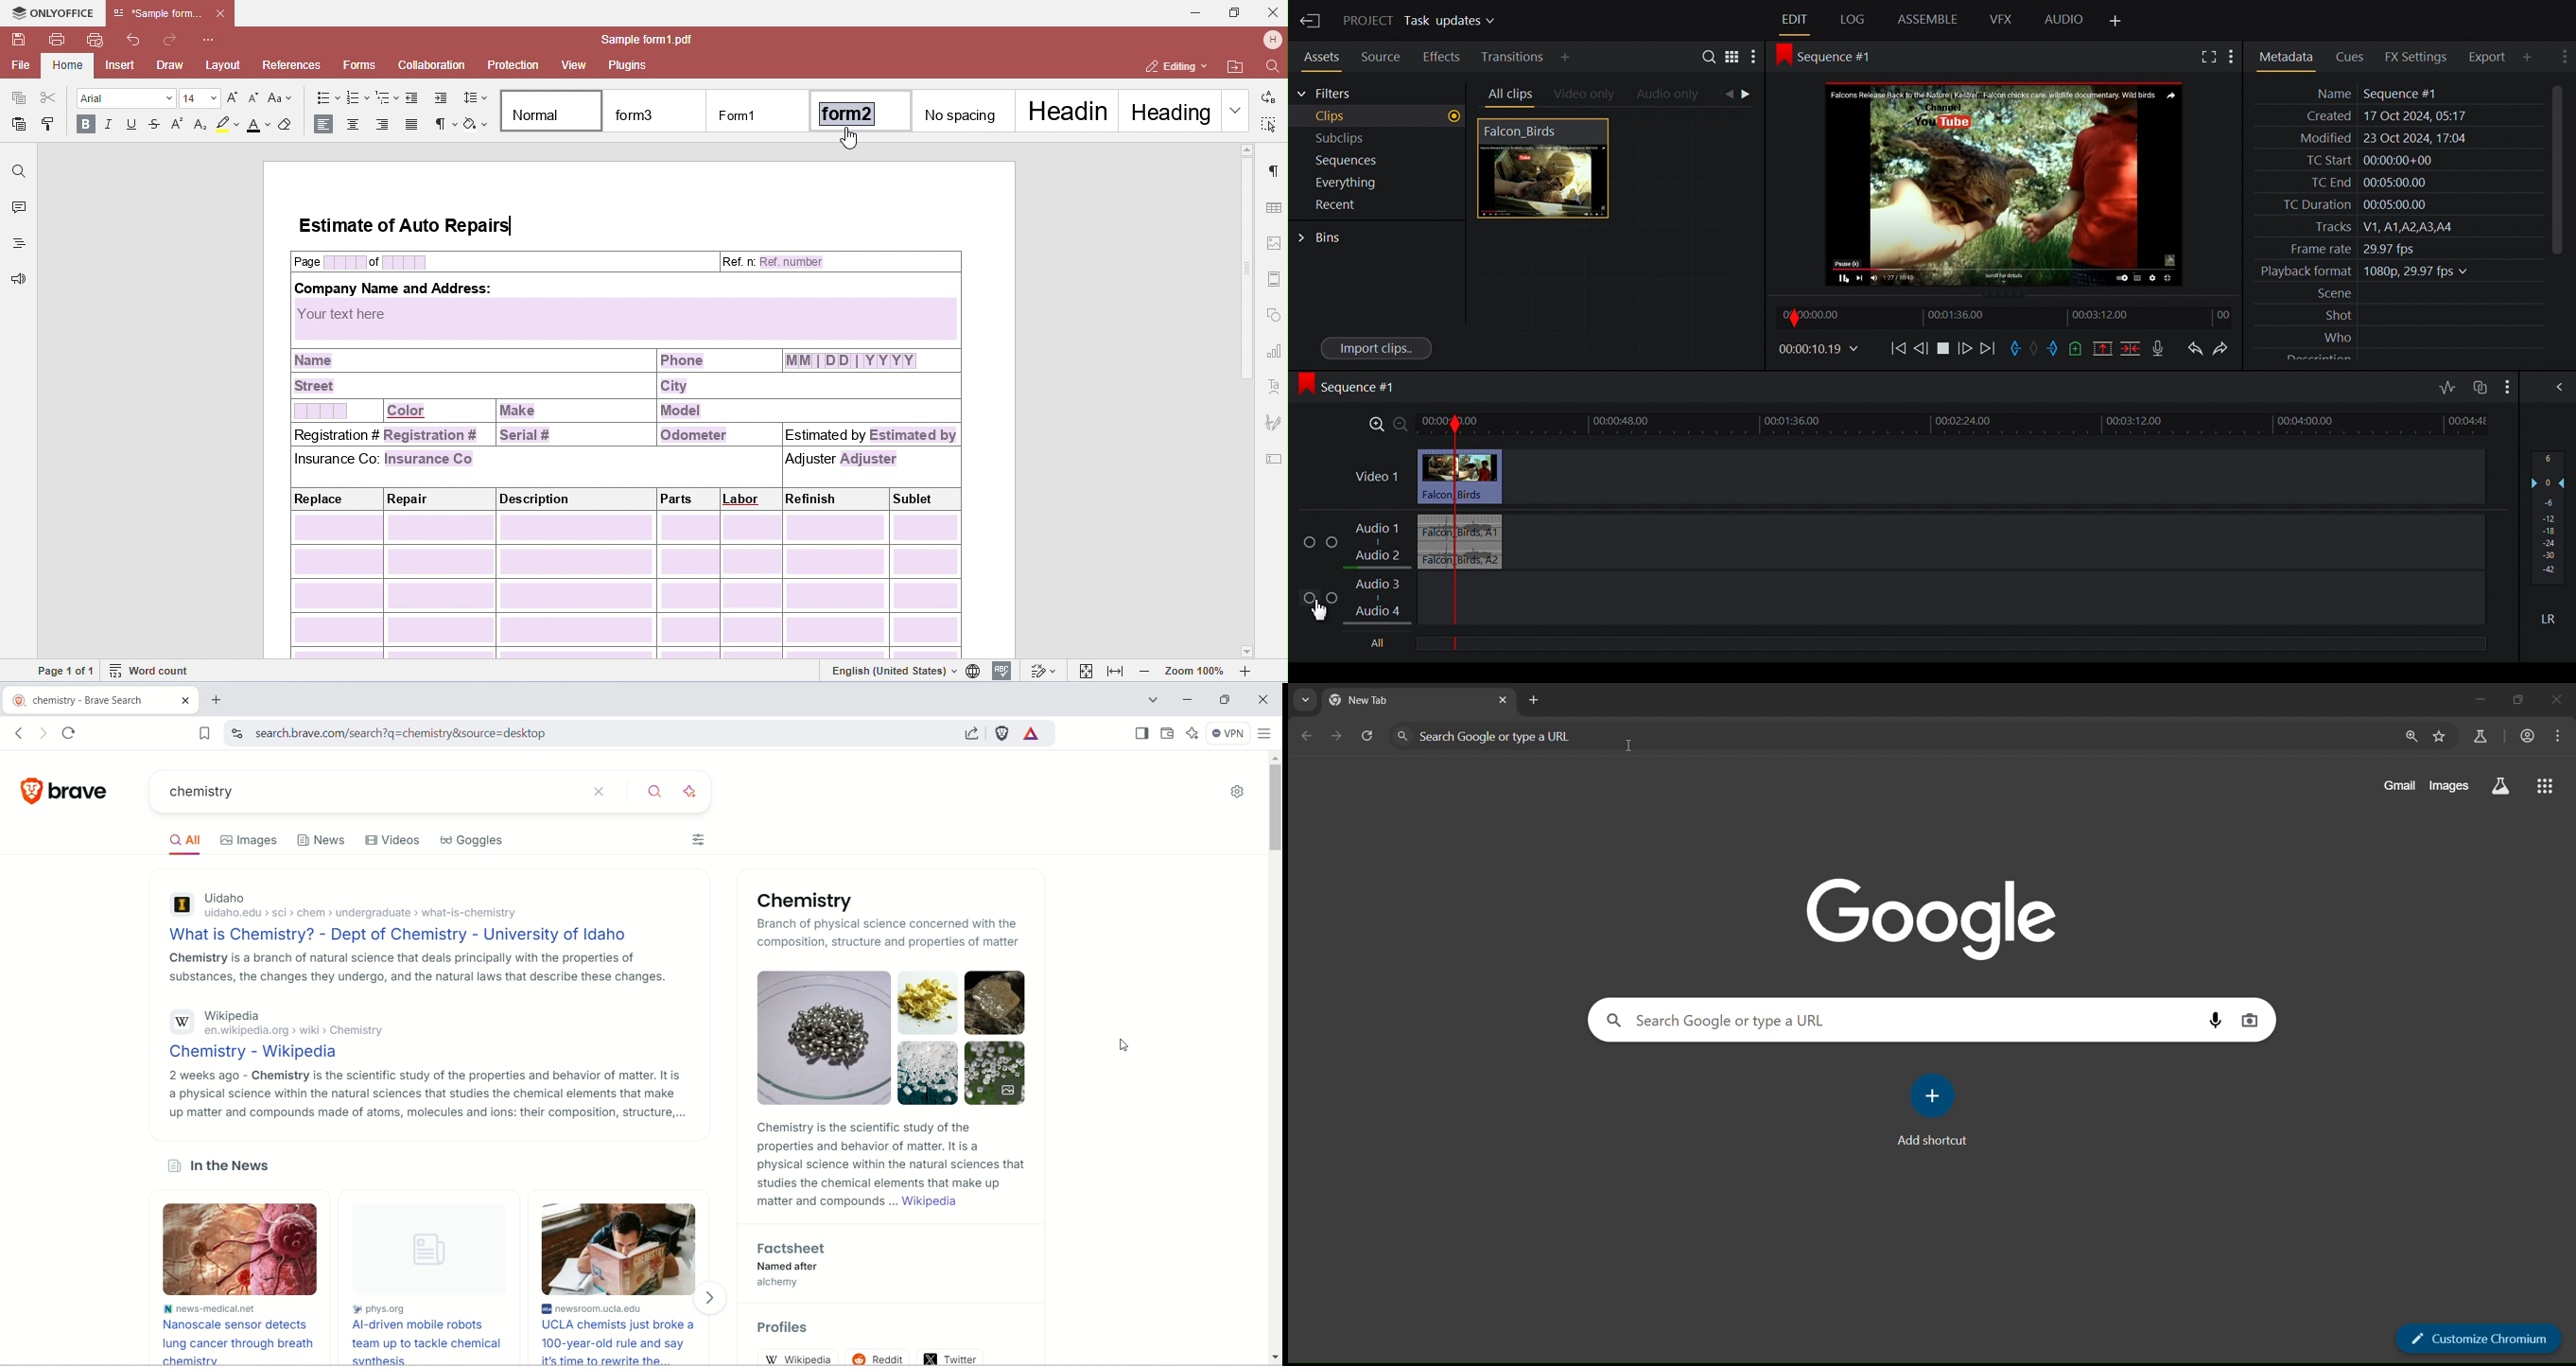  I want to click on search labs, so click(2483, 739).